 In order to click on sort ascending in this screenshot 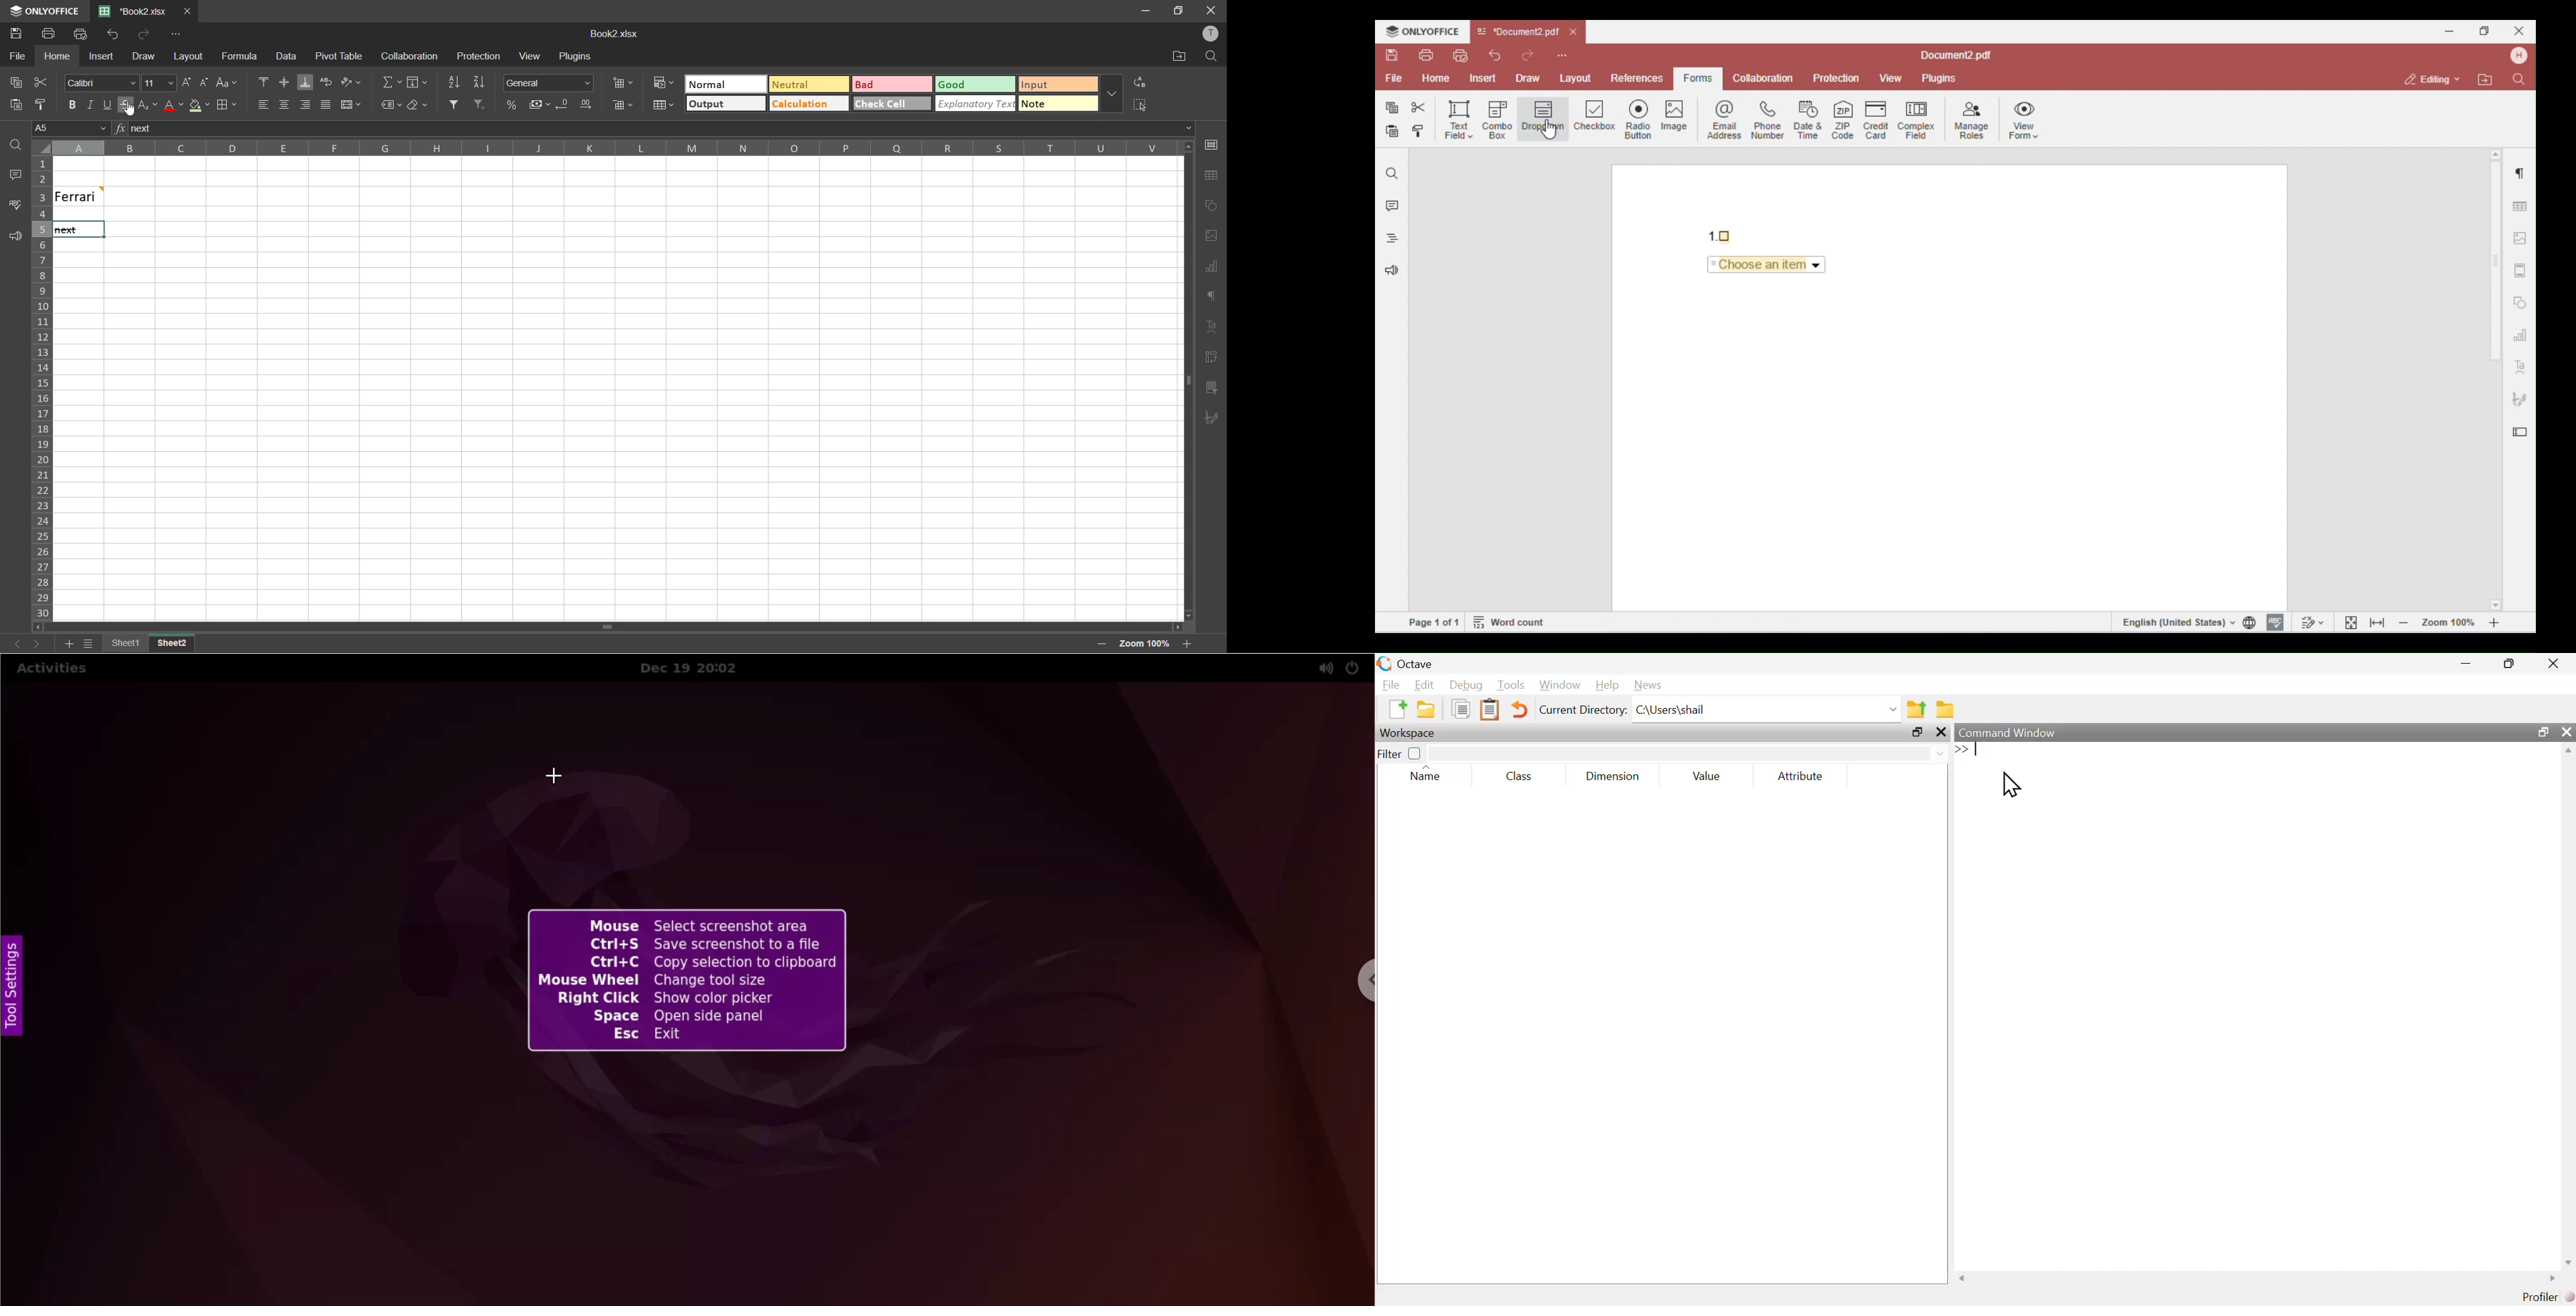, I will do `click(456, 81)`.